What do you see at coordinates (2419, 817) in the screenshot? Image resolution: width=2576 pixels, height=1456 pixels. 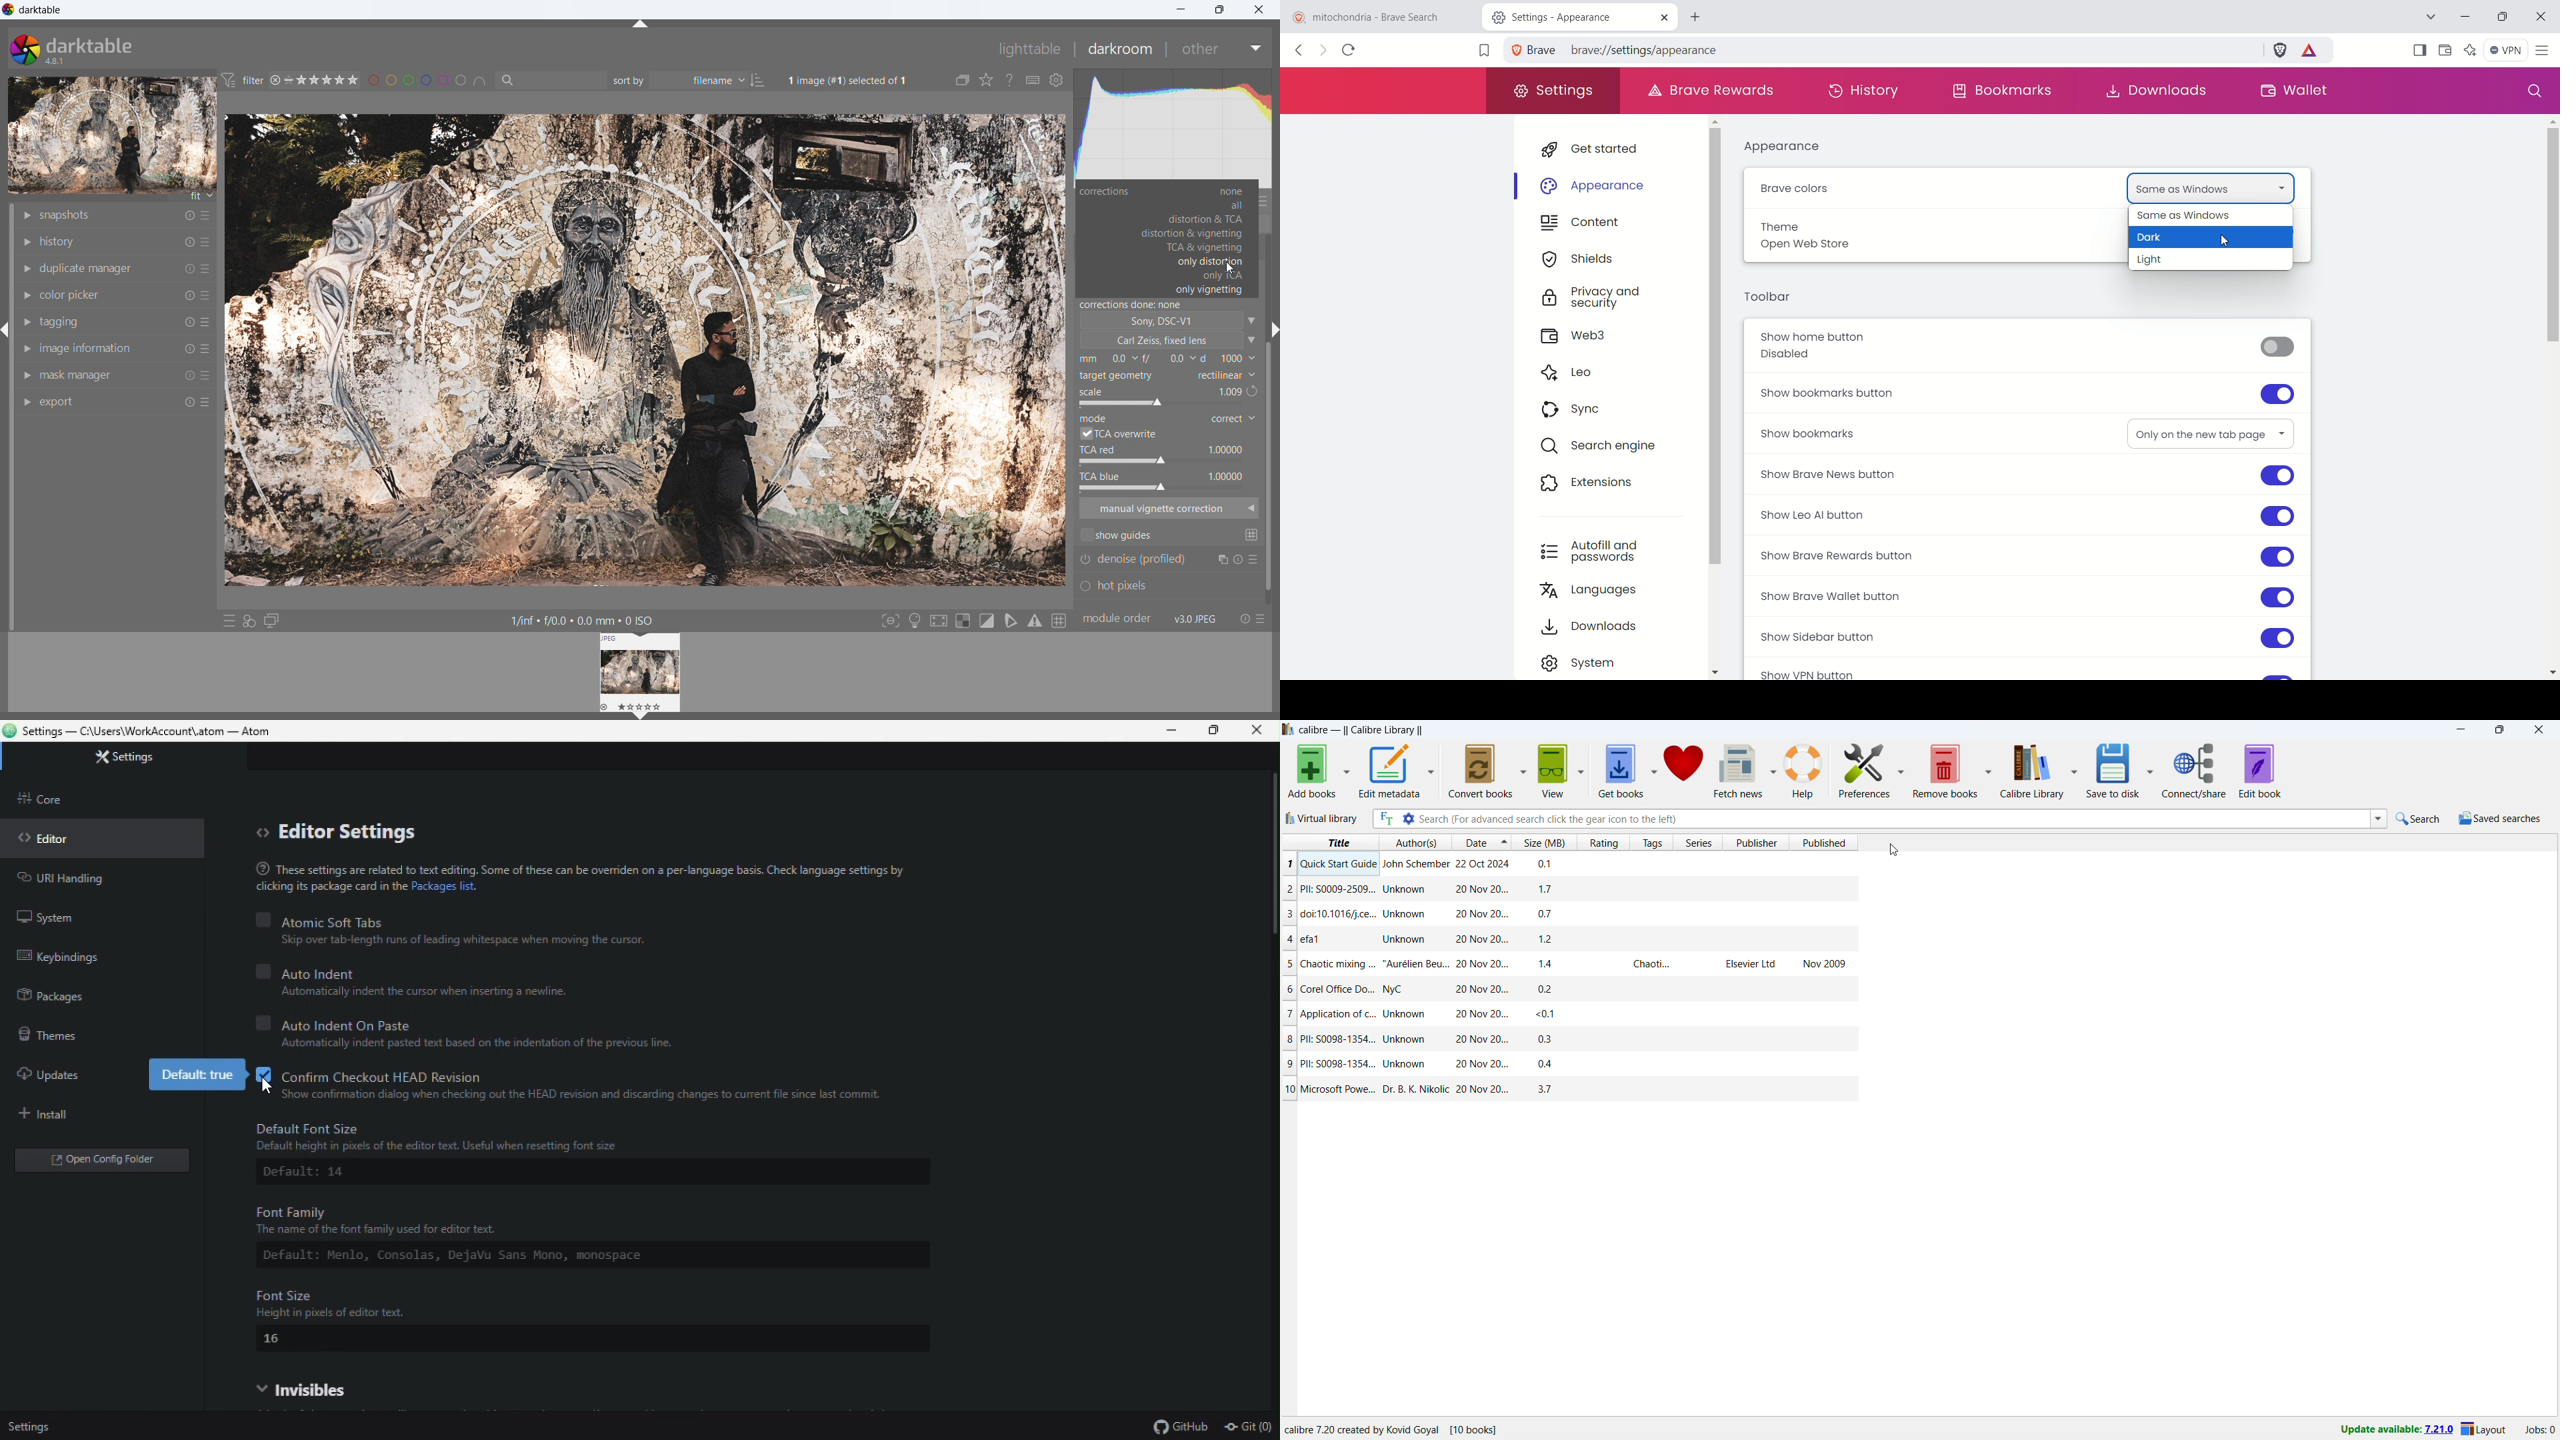 I see `quick search` at bounding box center [2419, 817].